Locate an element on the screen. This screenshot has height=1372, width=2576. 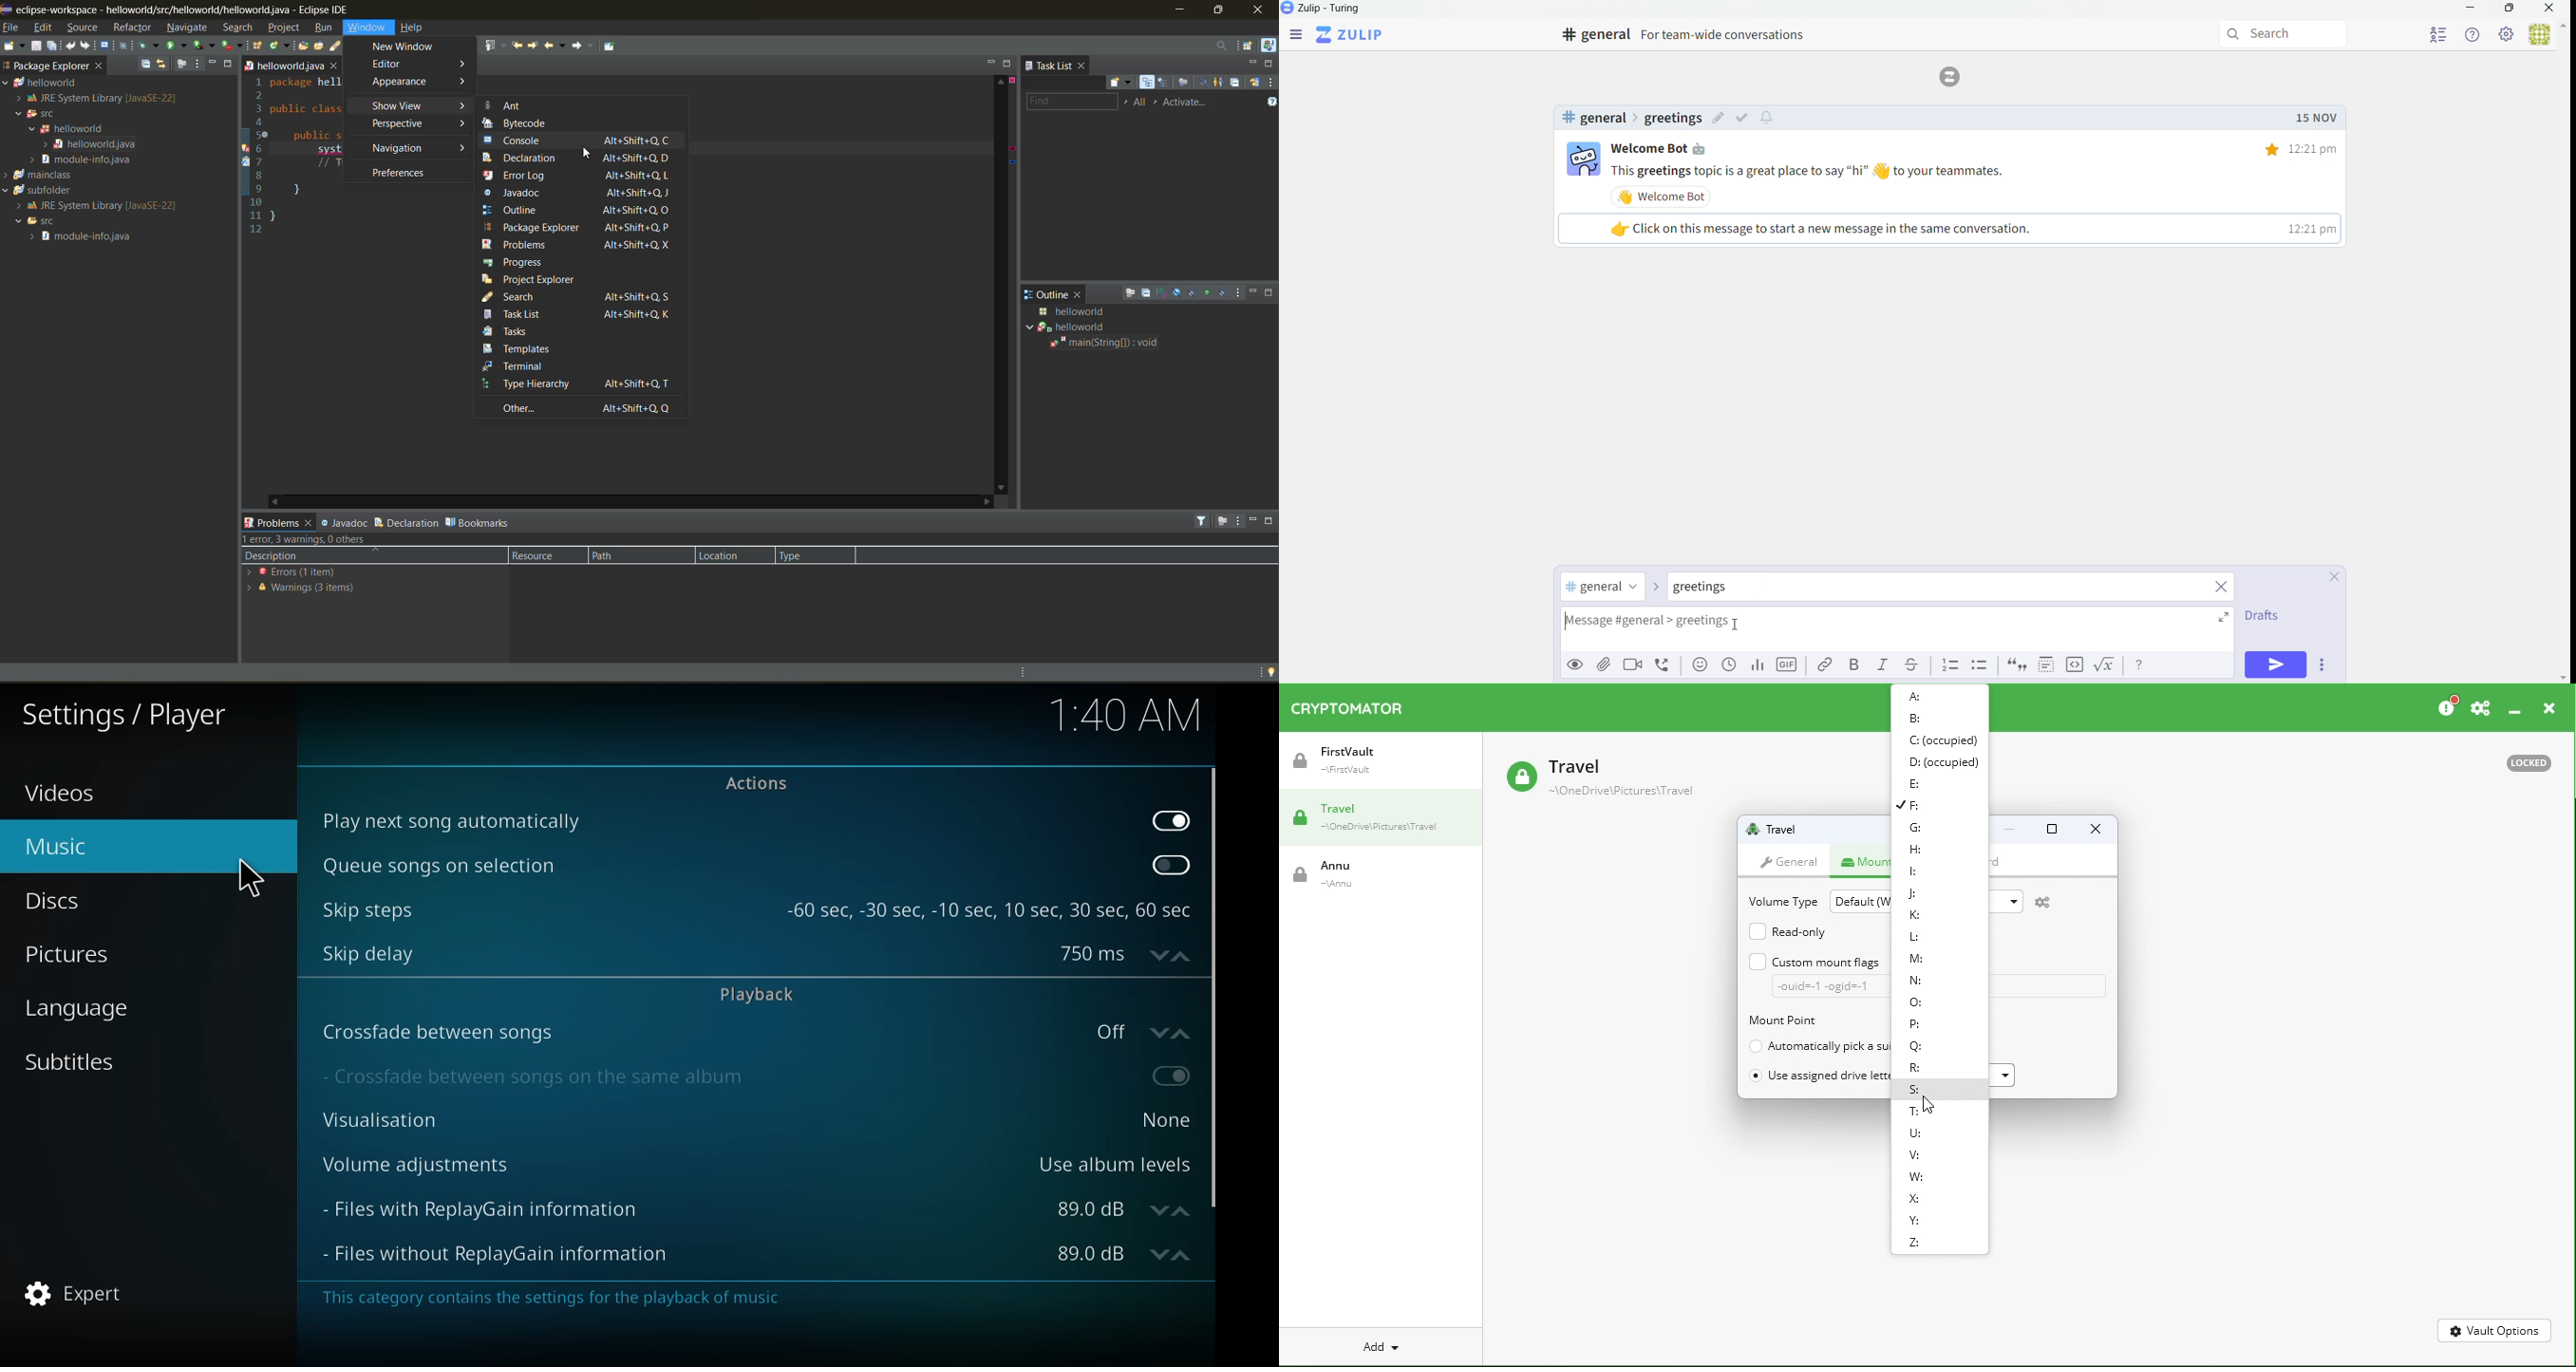
synchronize changed is located at coordinates (1255, 83).